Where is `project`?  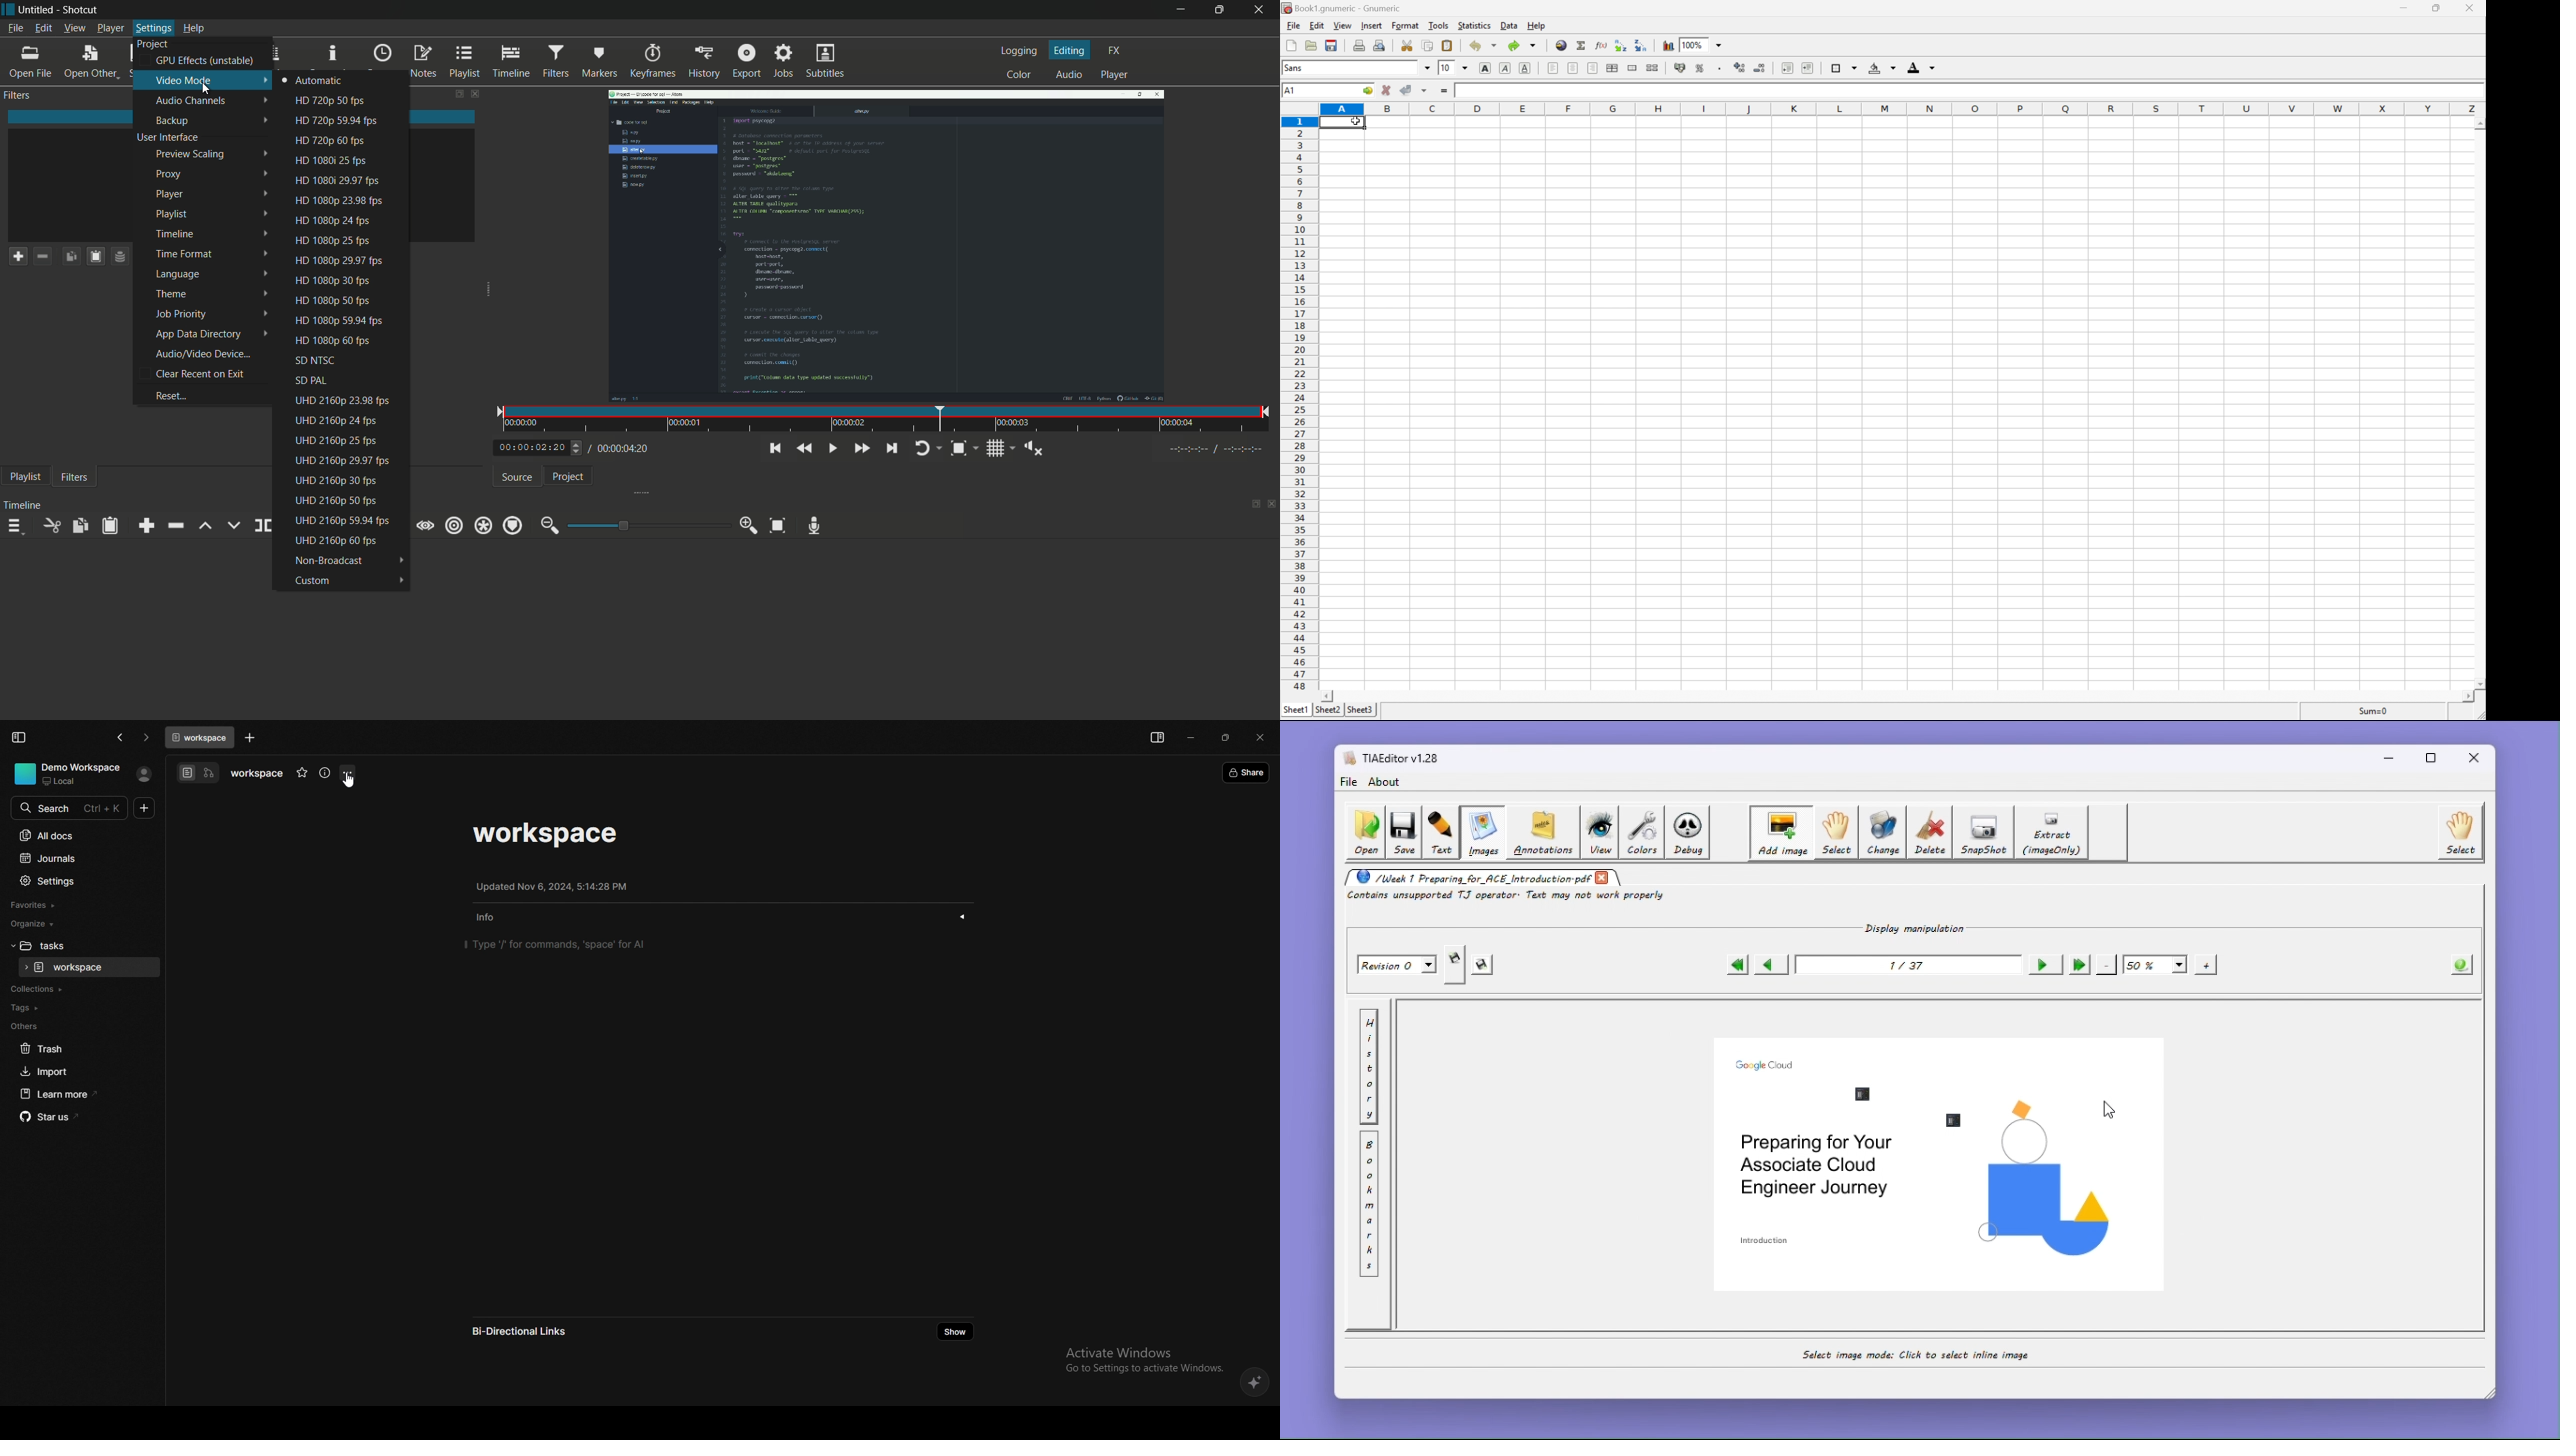
project is located at coordinates (567, 476).